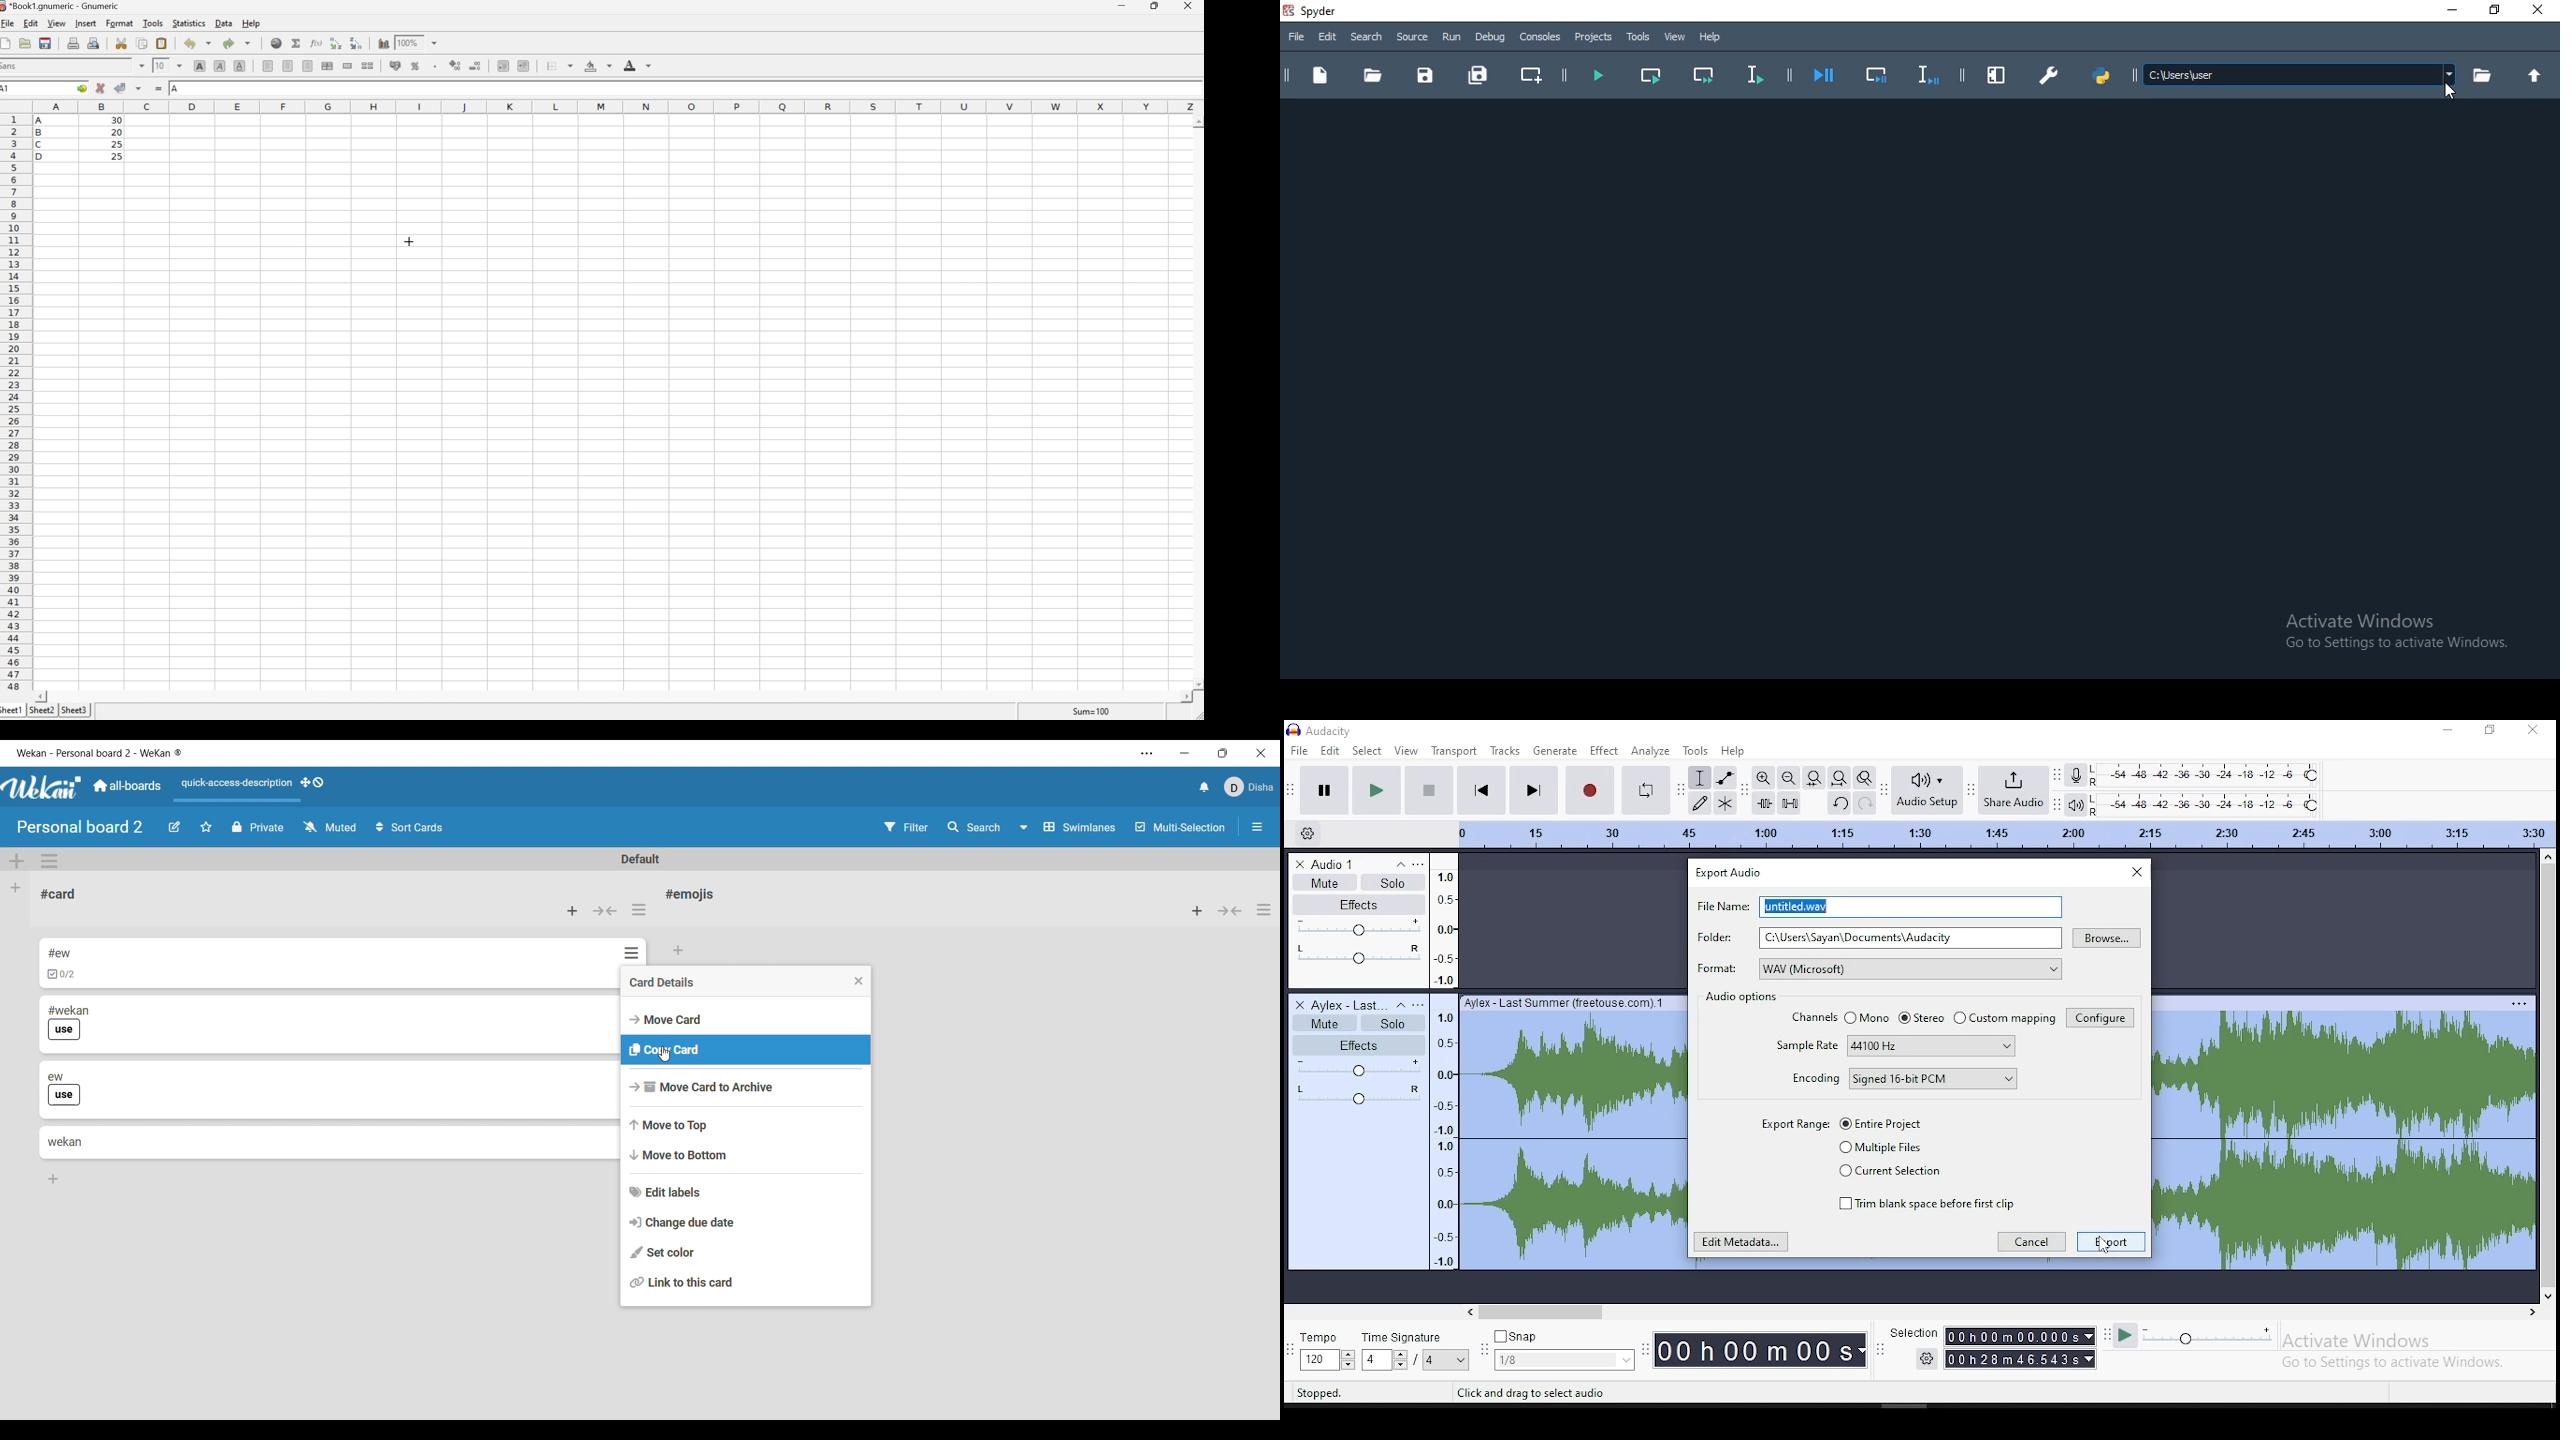  I want to click on export range, so click(1794, 1124).